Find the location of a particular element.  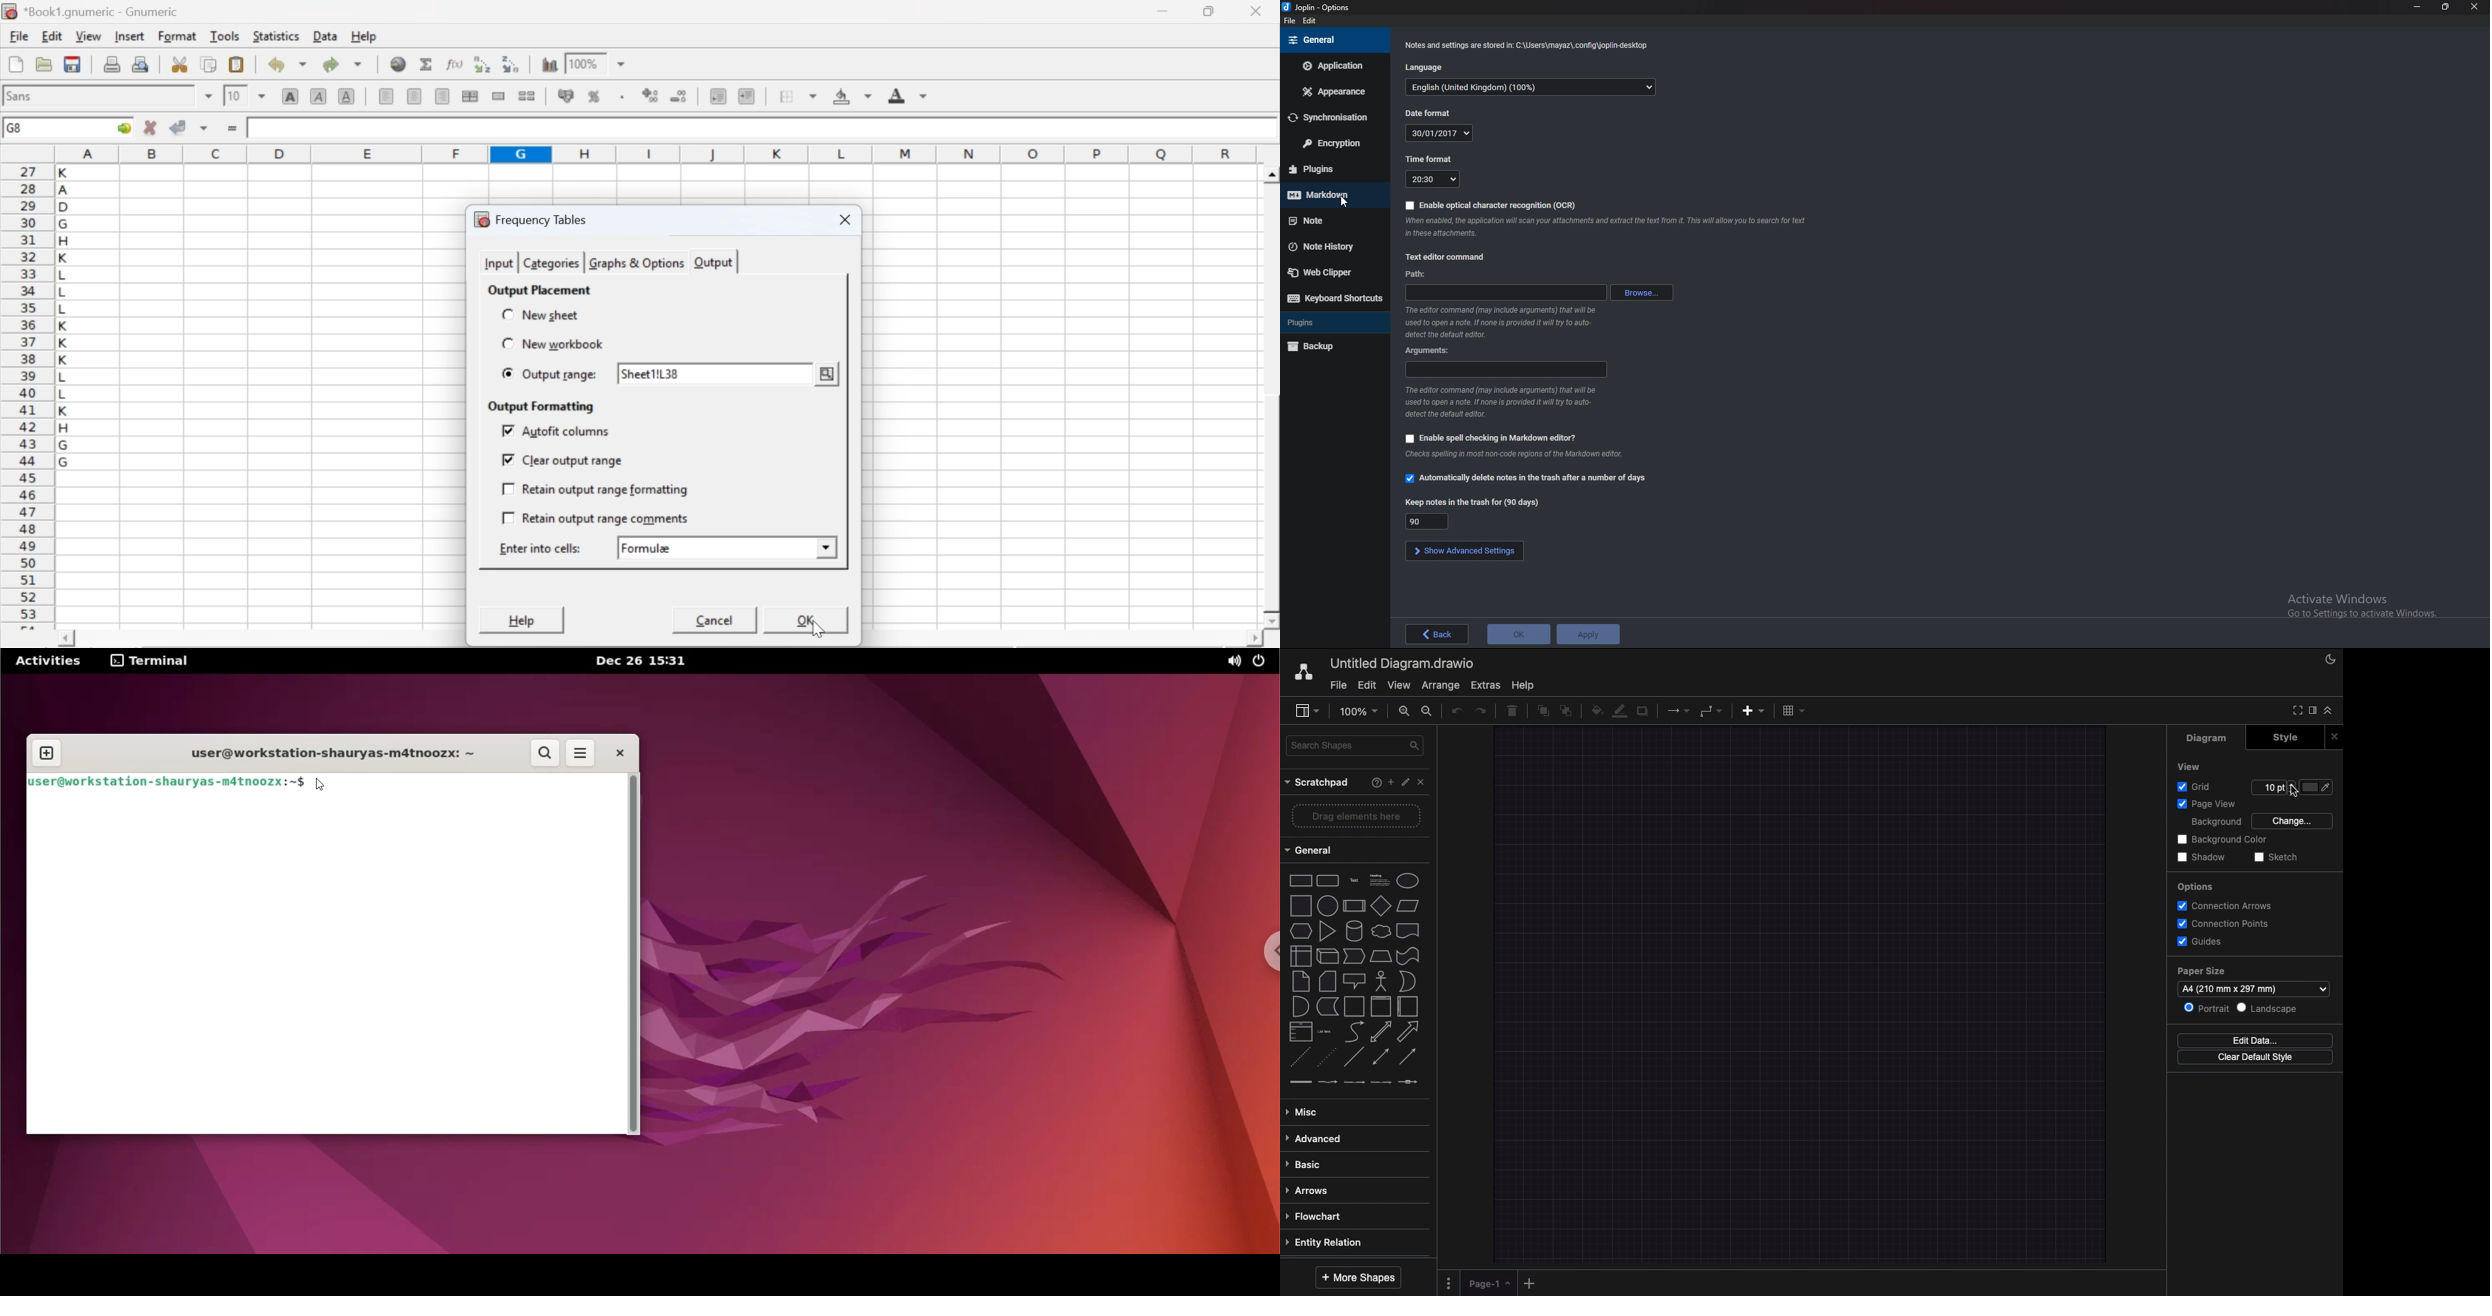

minimize is located at coordinates (1164, 11).